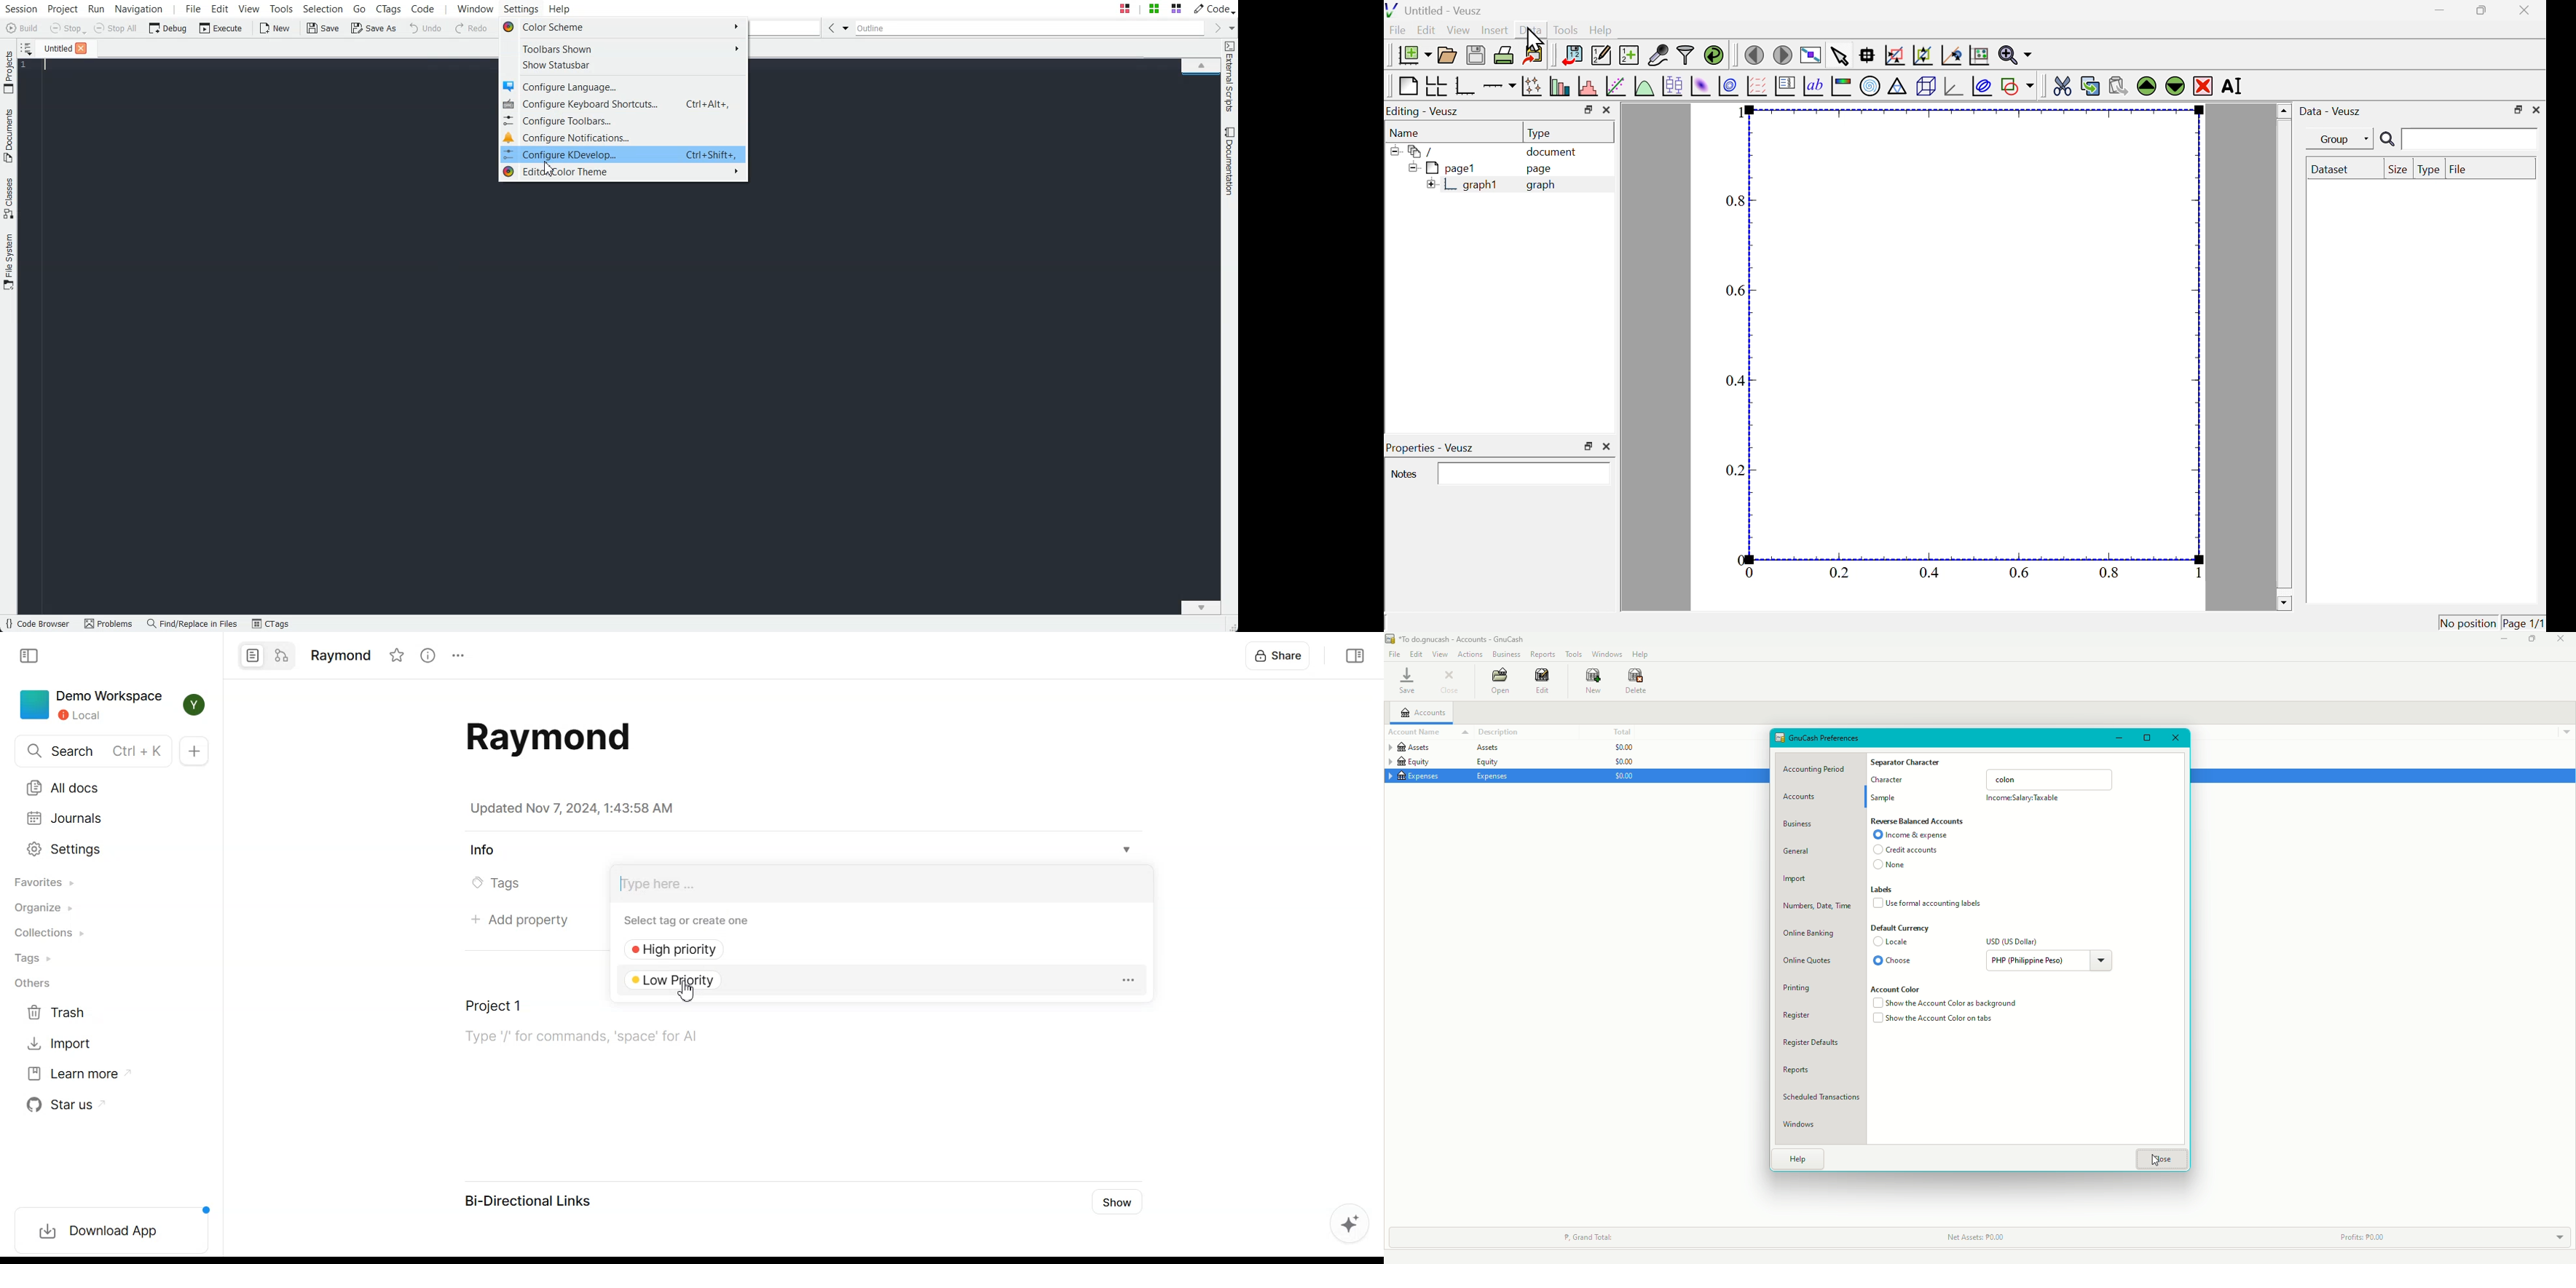  Describe the element at coordinates (1808, 962) in the screenshot. I see `Online Quotes` at that location.